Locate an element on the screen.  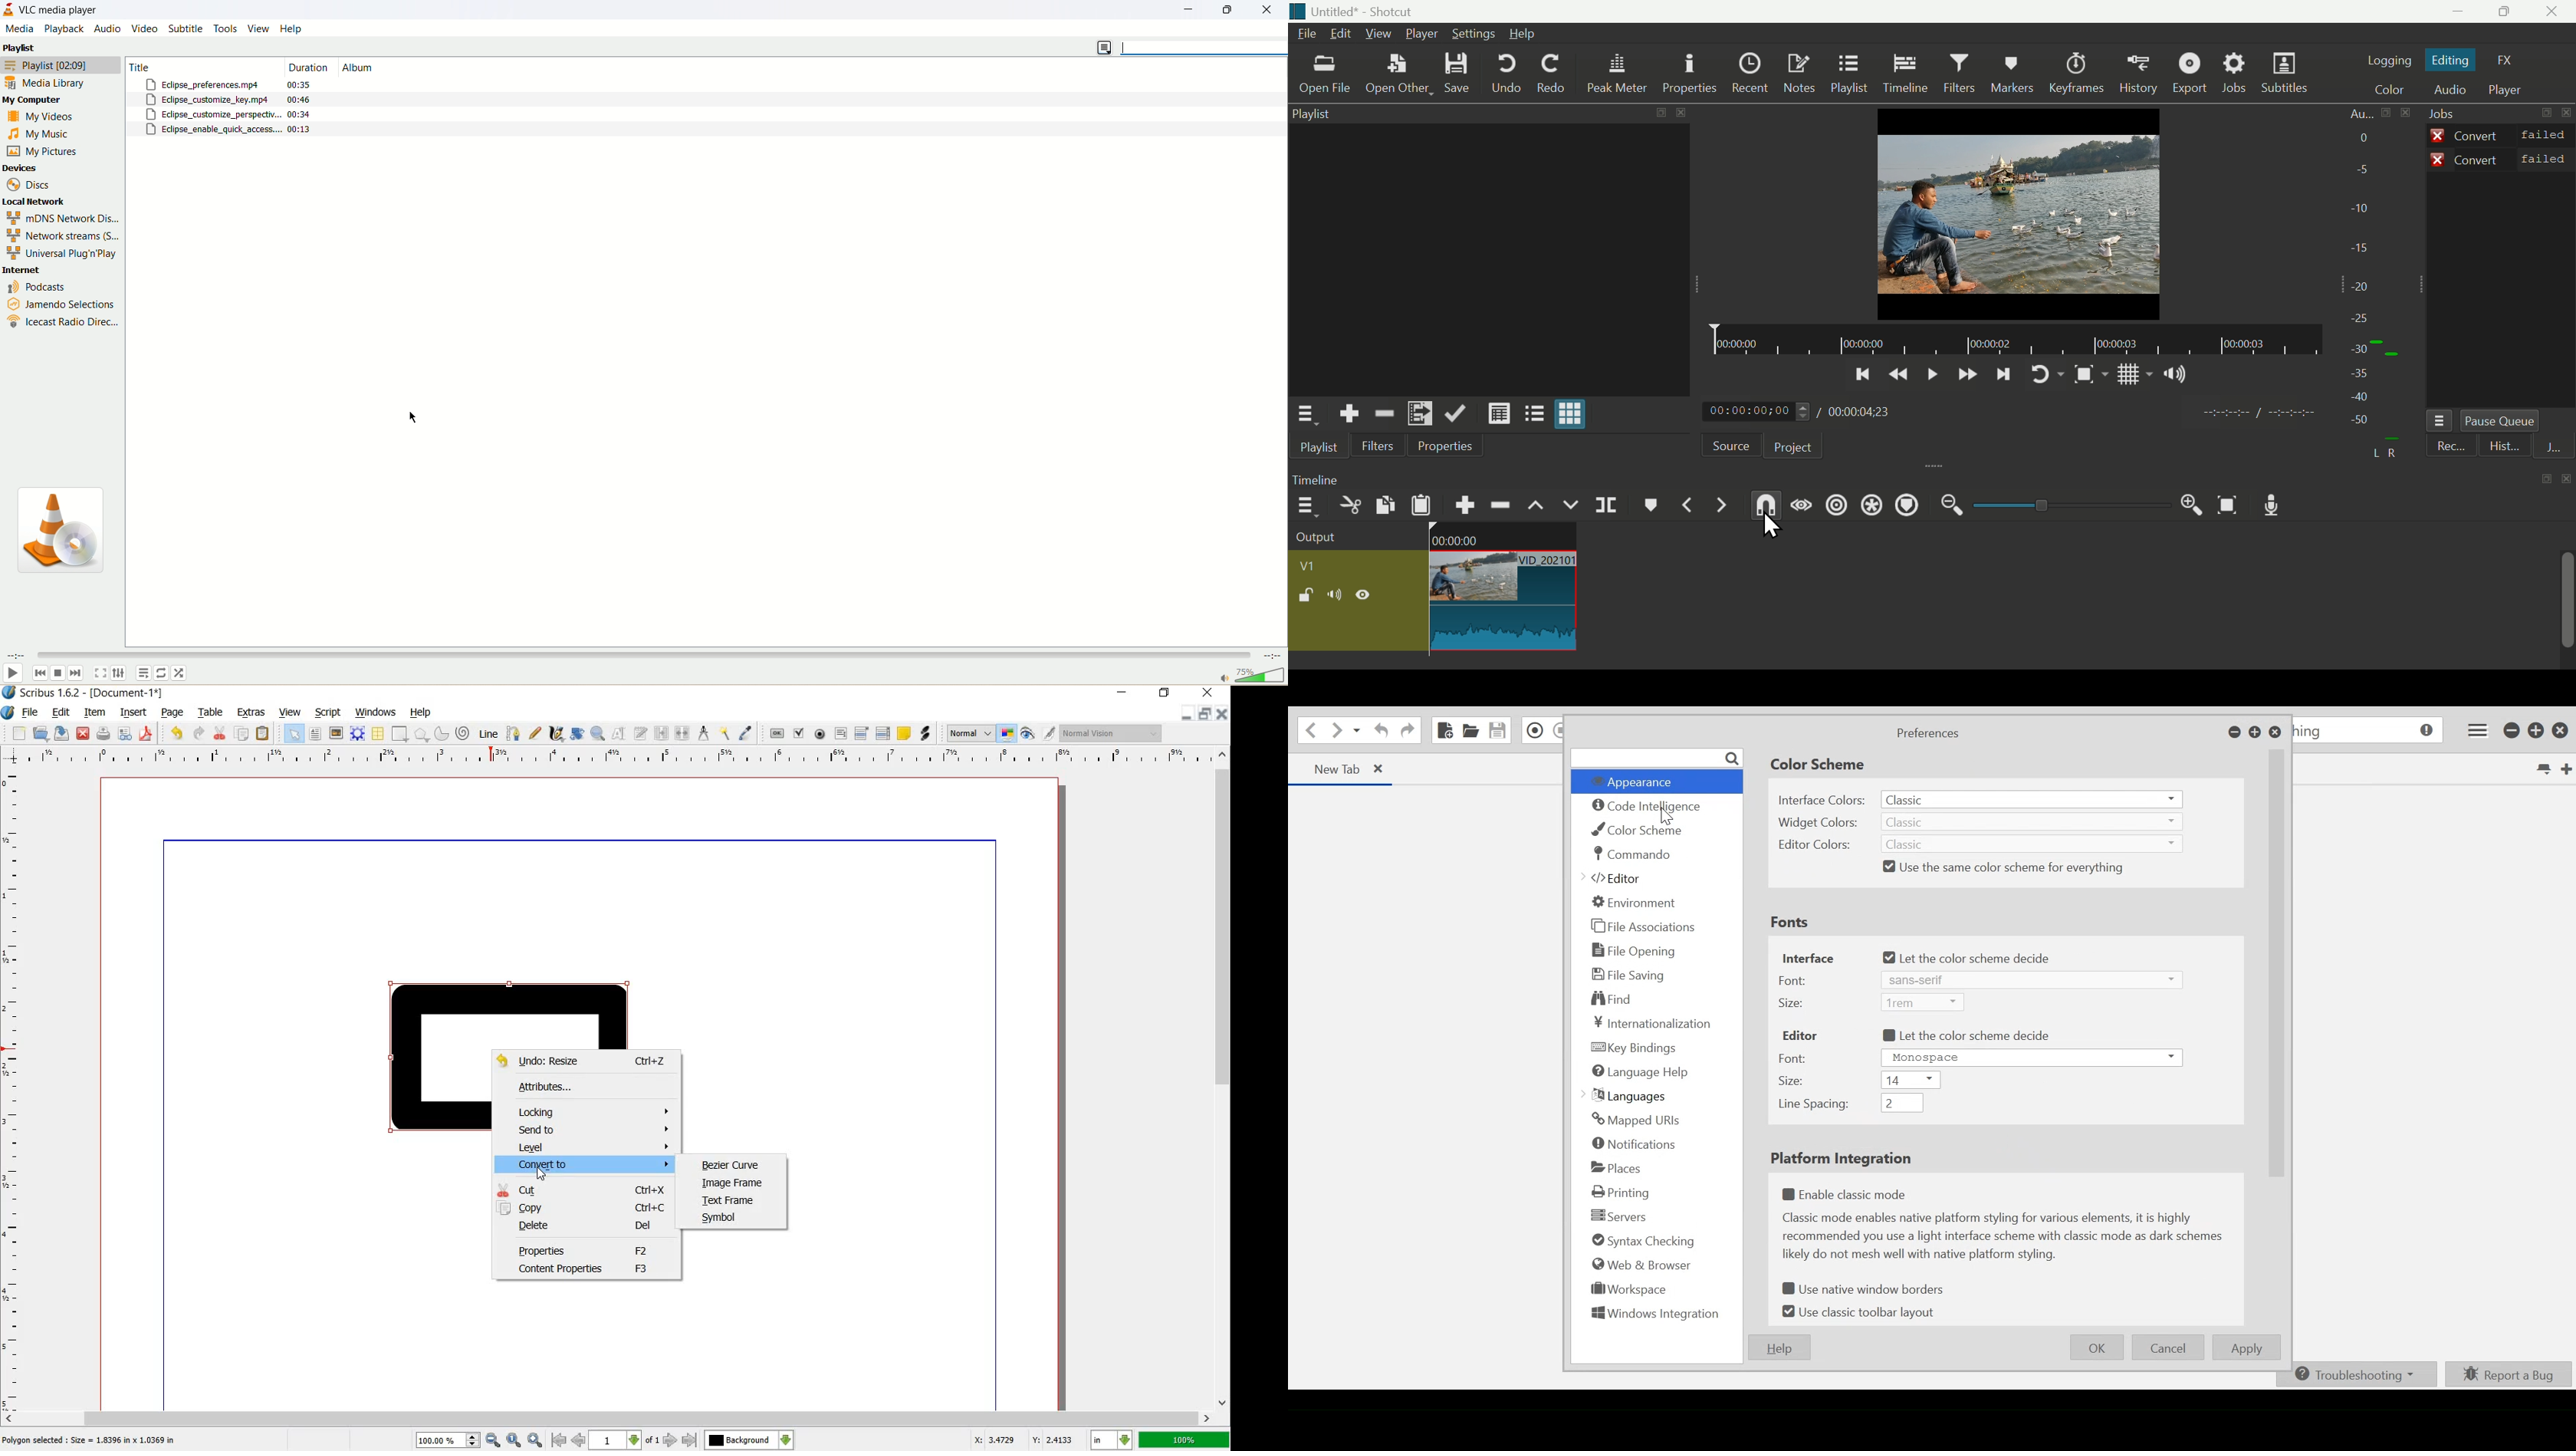
mute is located at coordinates (1221, 677).